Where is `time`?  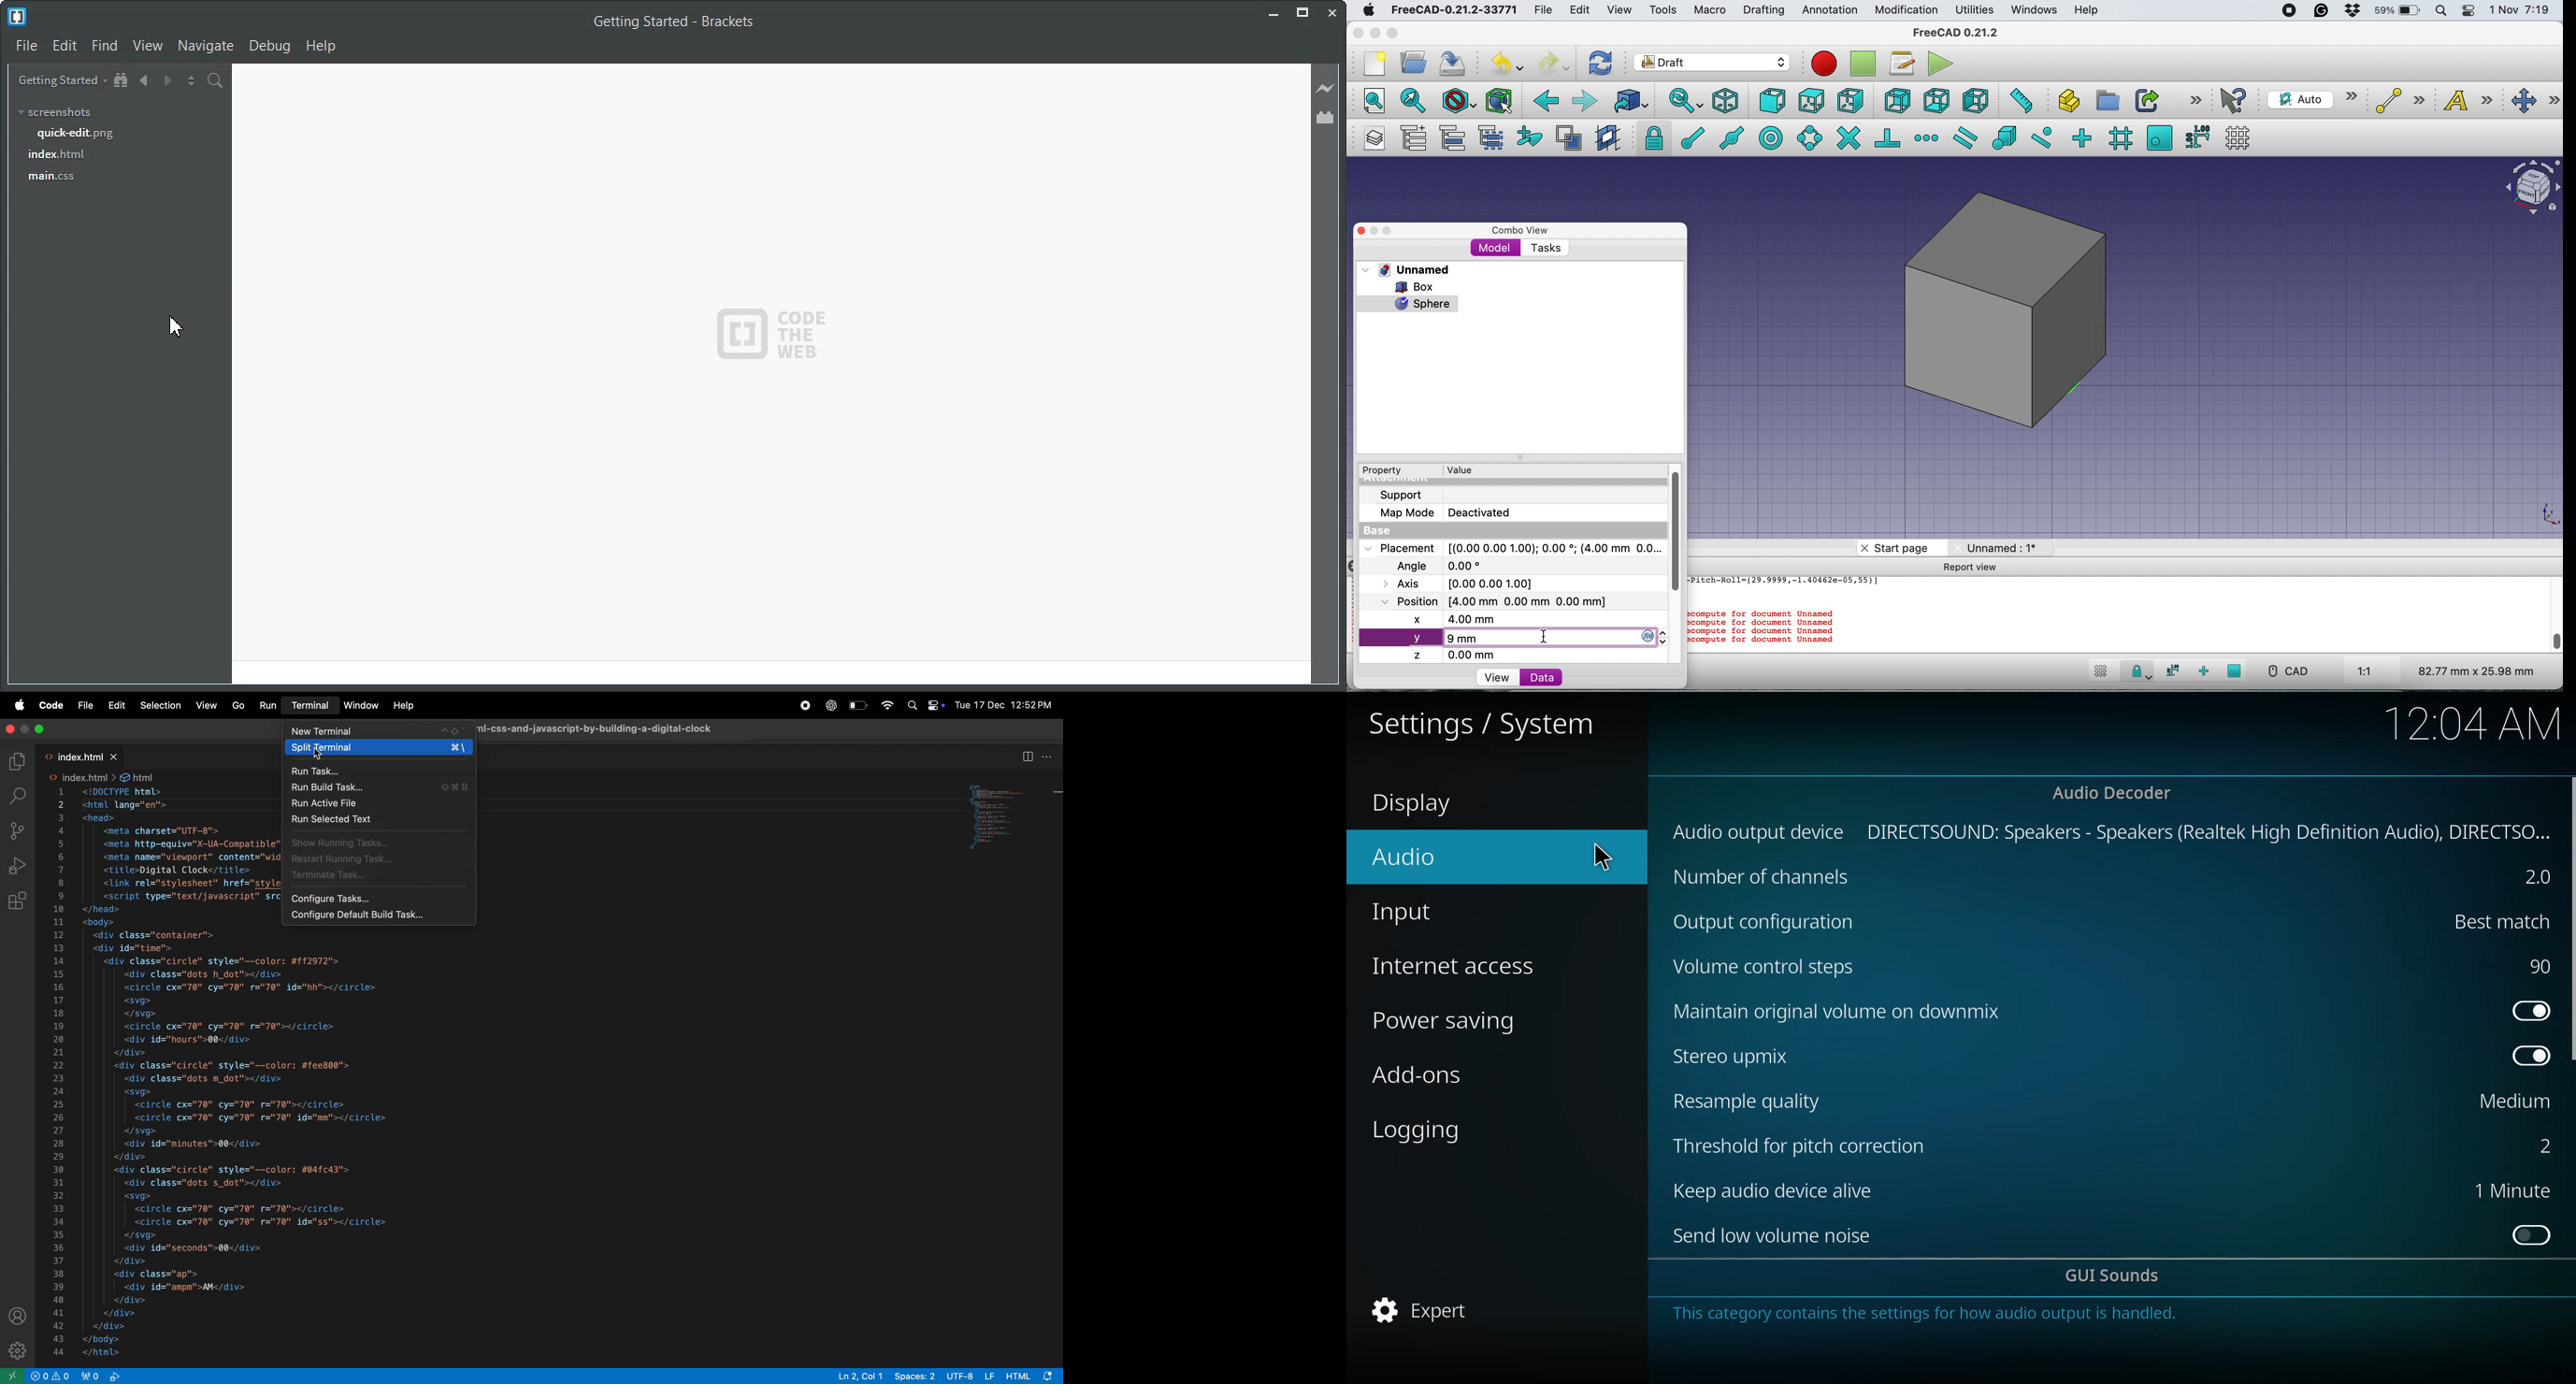
time is located at coordinates (2473, 723).